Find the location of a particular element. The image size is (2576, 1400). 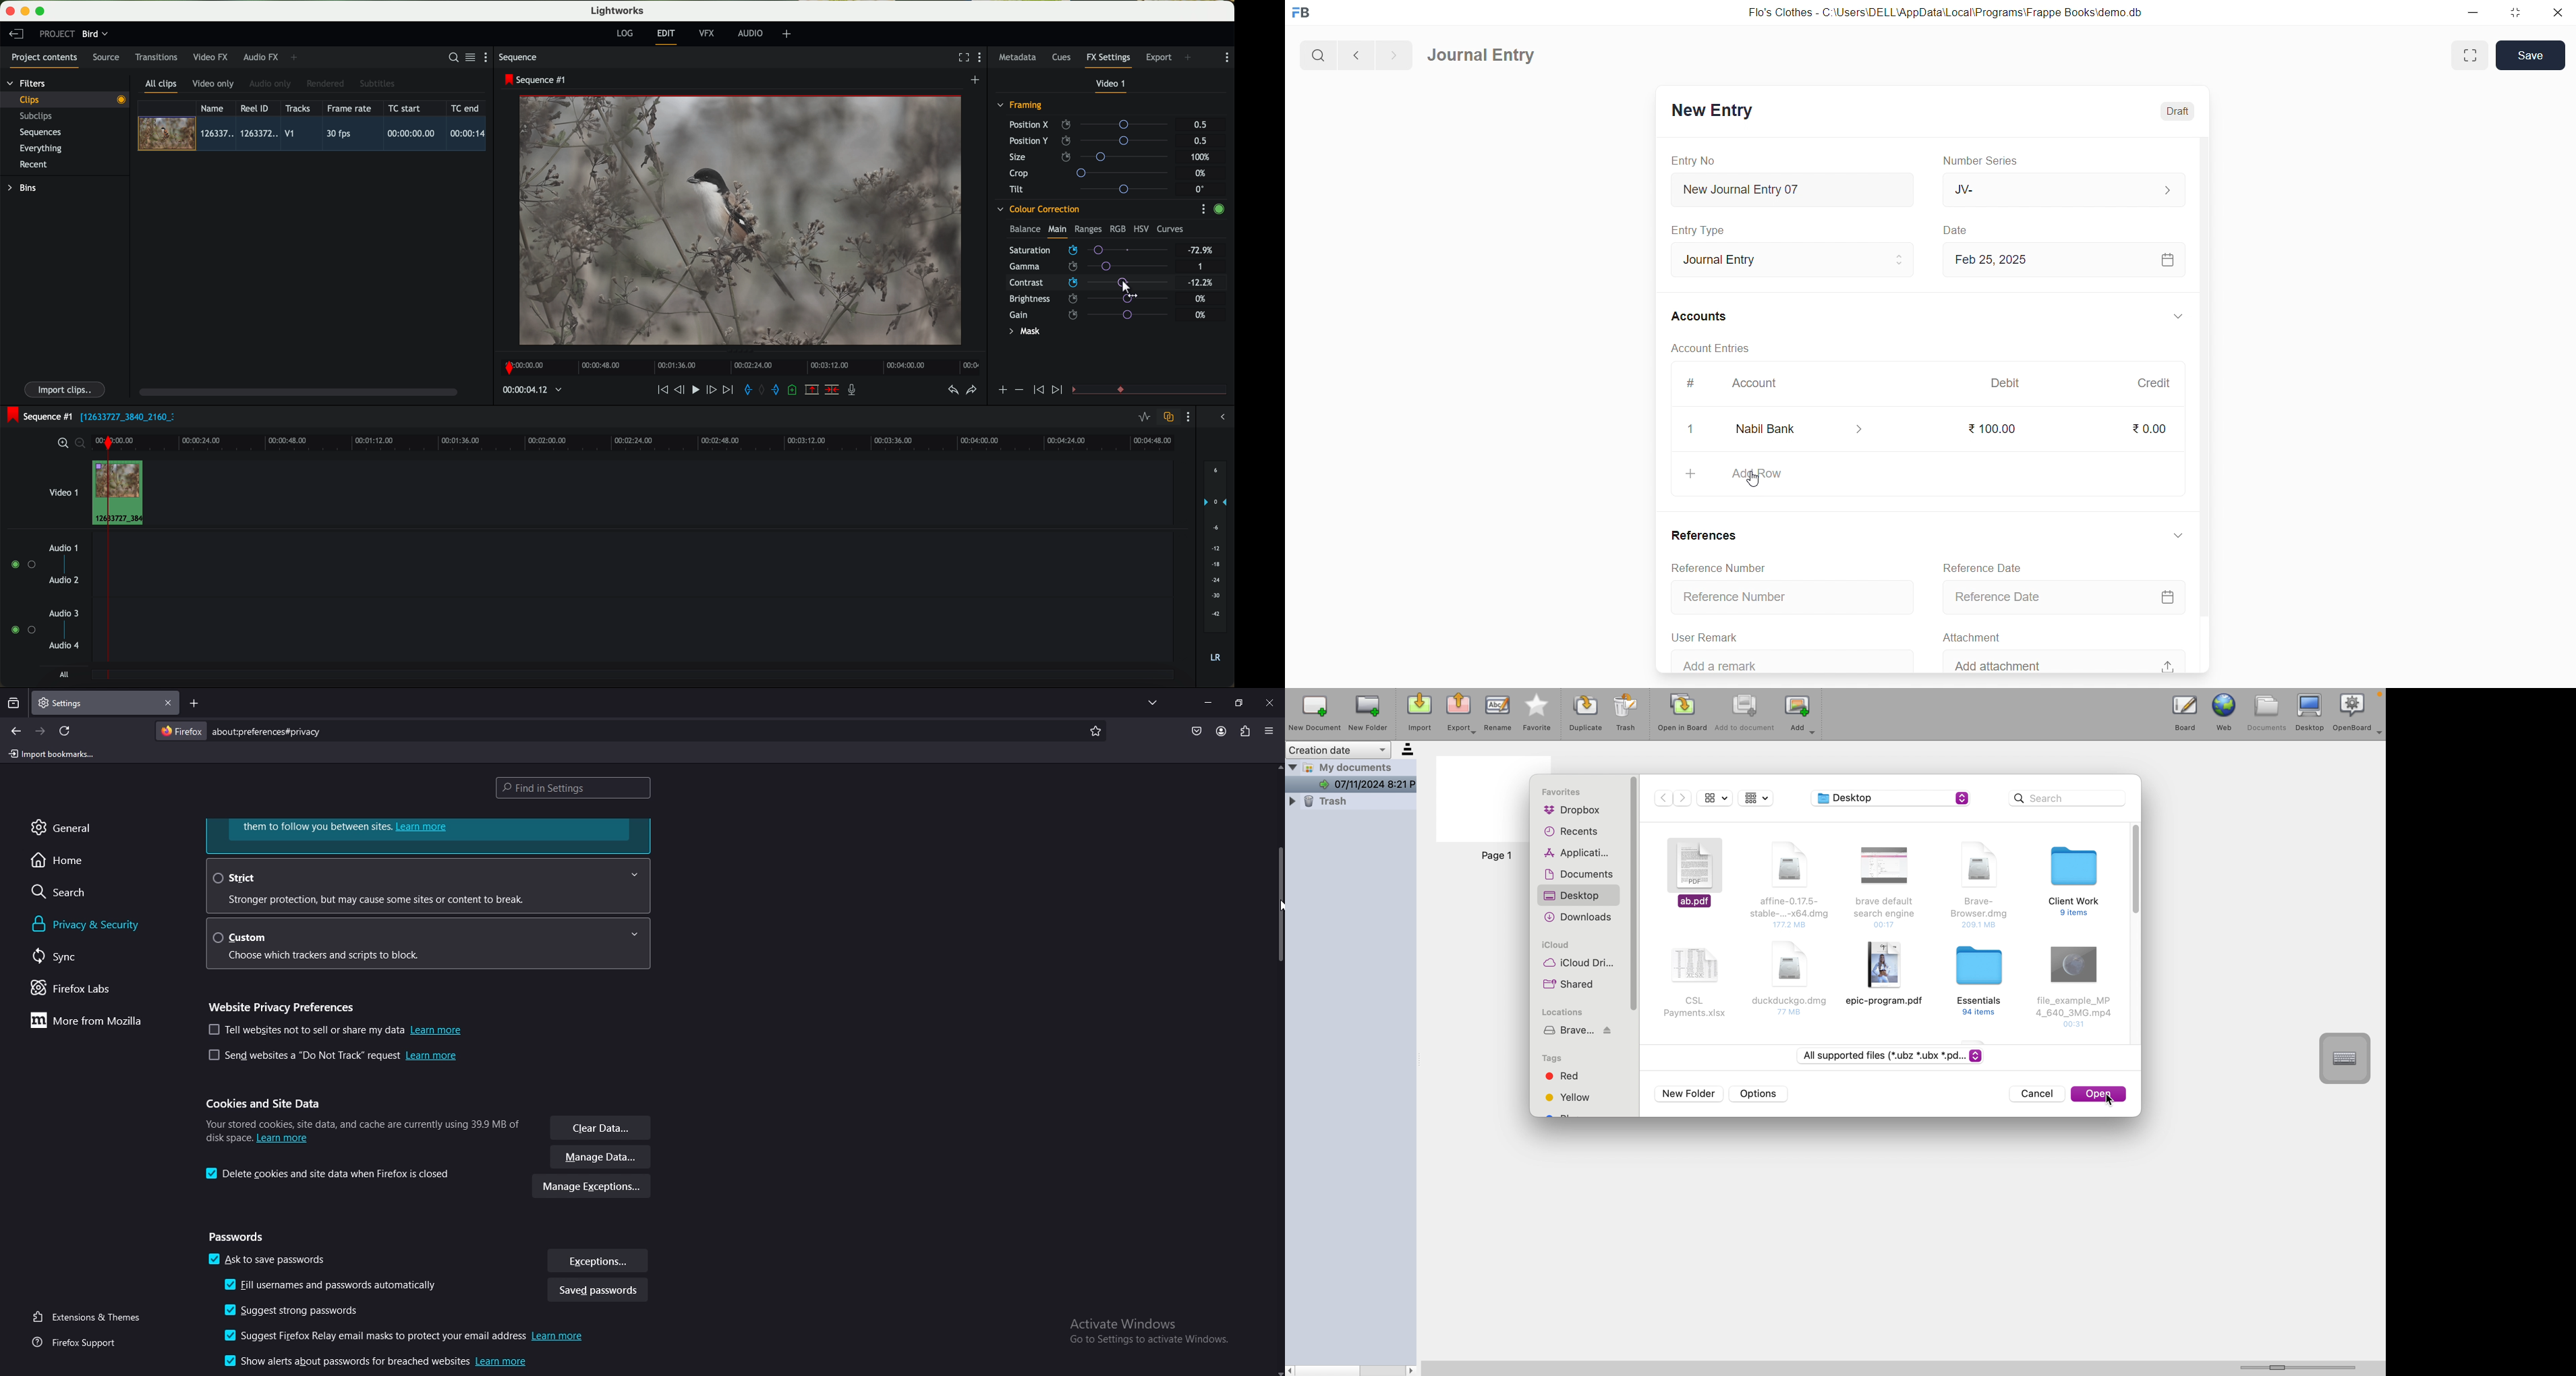

timeline is located at coordinates (527, 391).